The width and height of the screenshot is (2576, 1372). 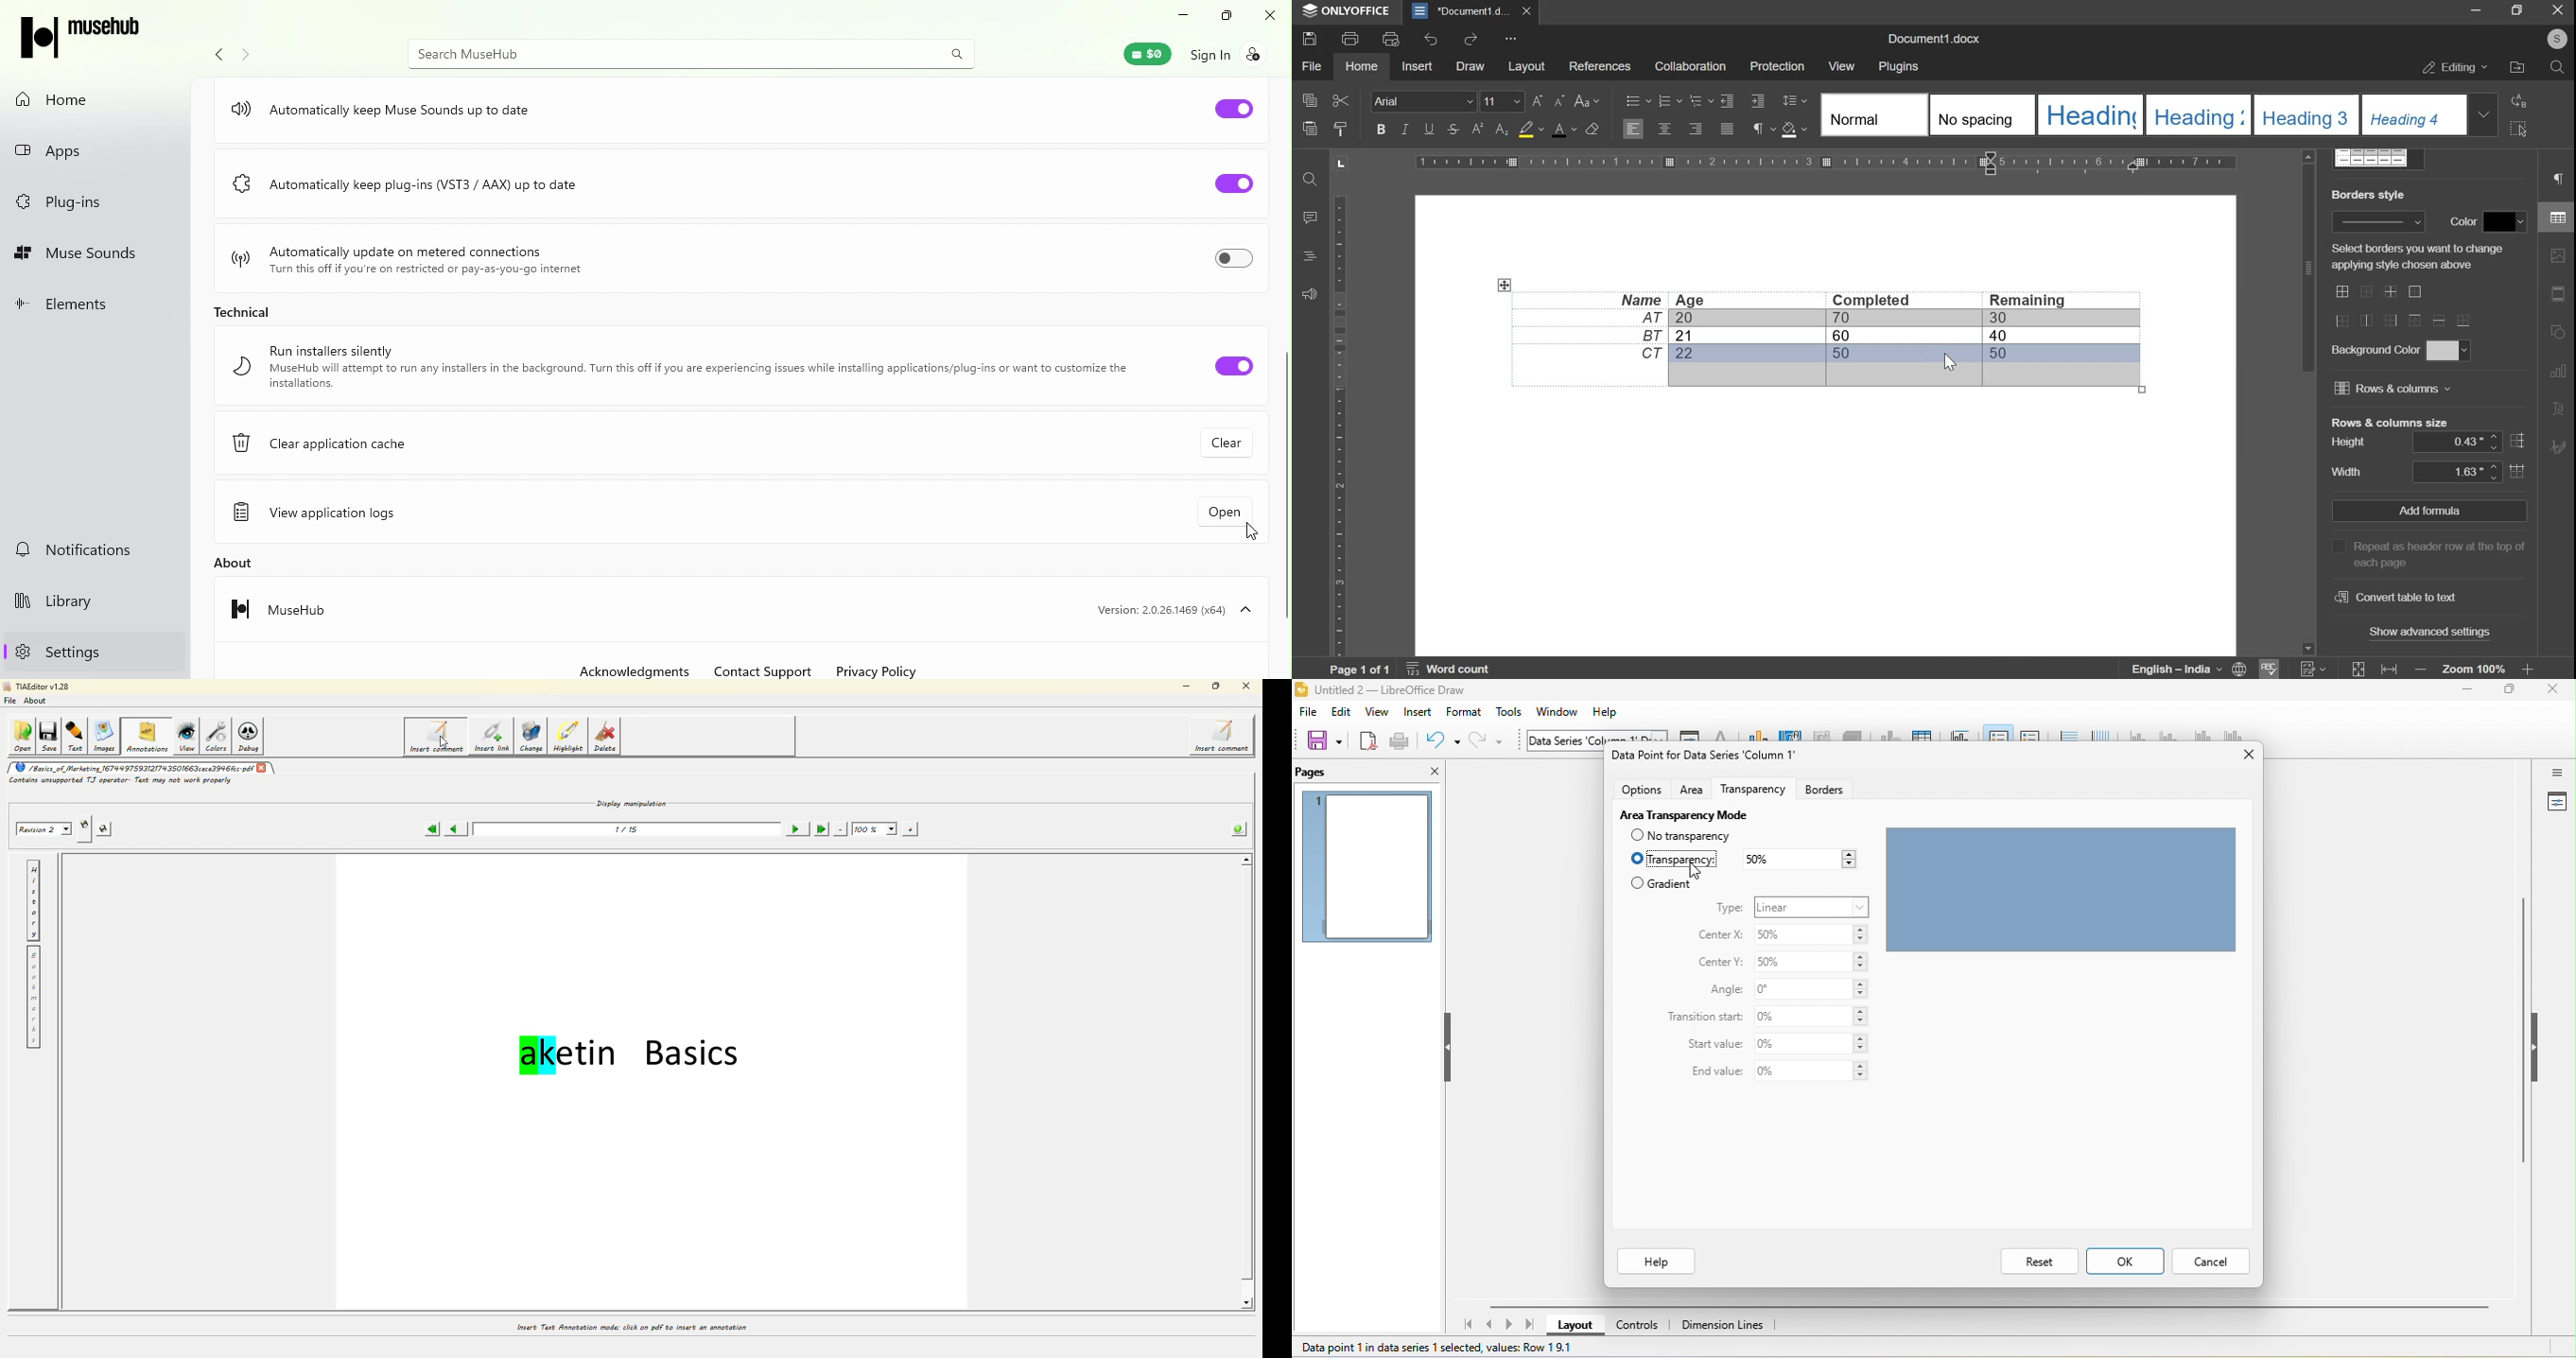 I want to click on change case, so click(x=1584, y=99).